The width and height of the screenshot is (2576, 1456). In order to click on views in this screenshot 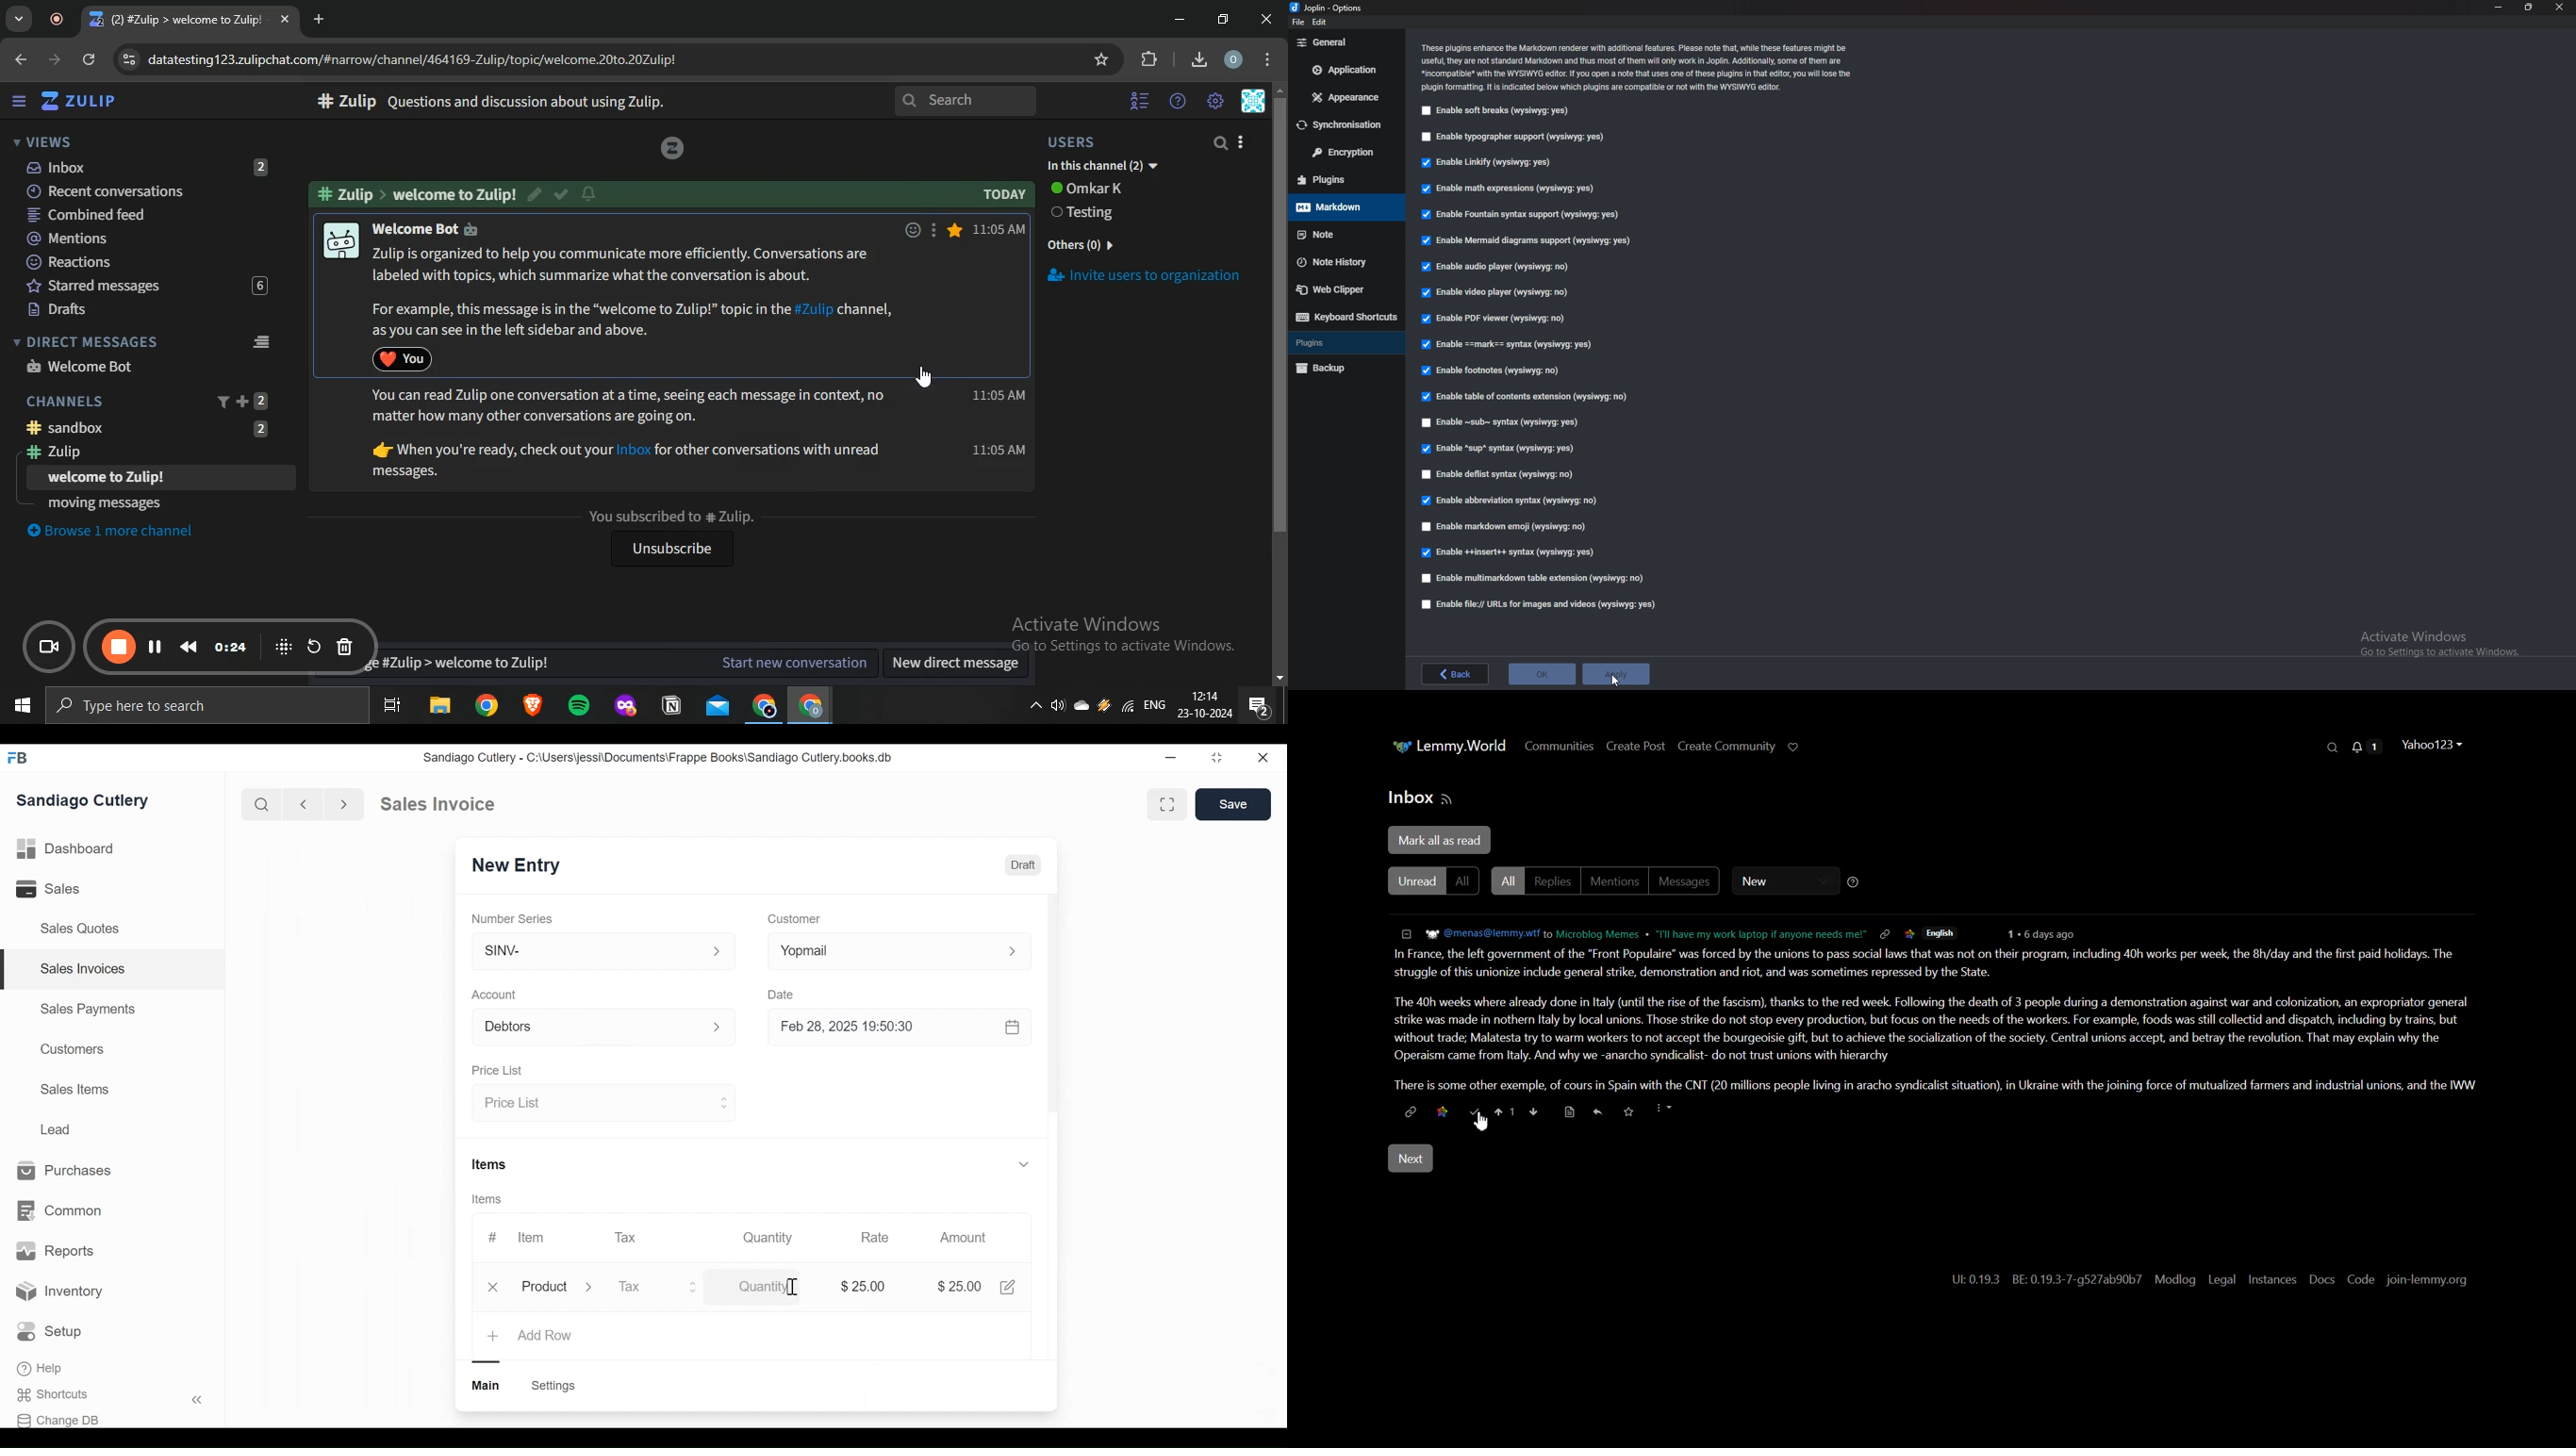, I will do `click(42, 141)`.